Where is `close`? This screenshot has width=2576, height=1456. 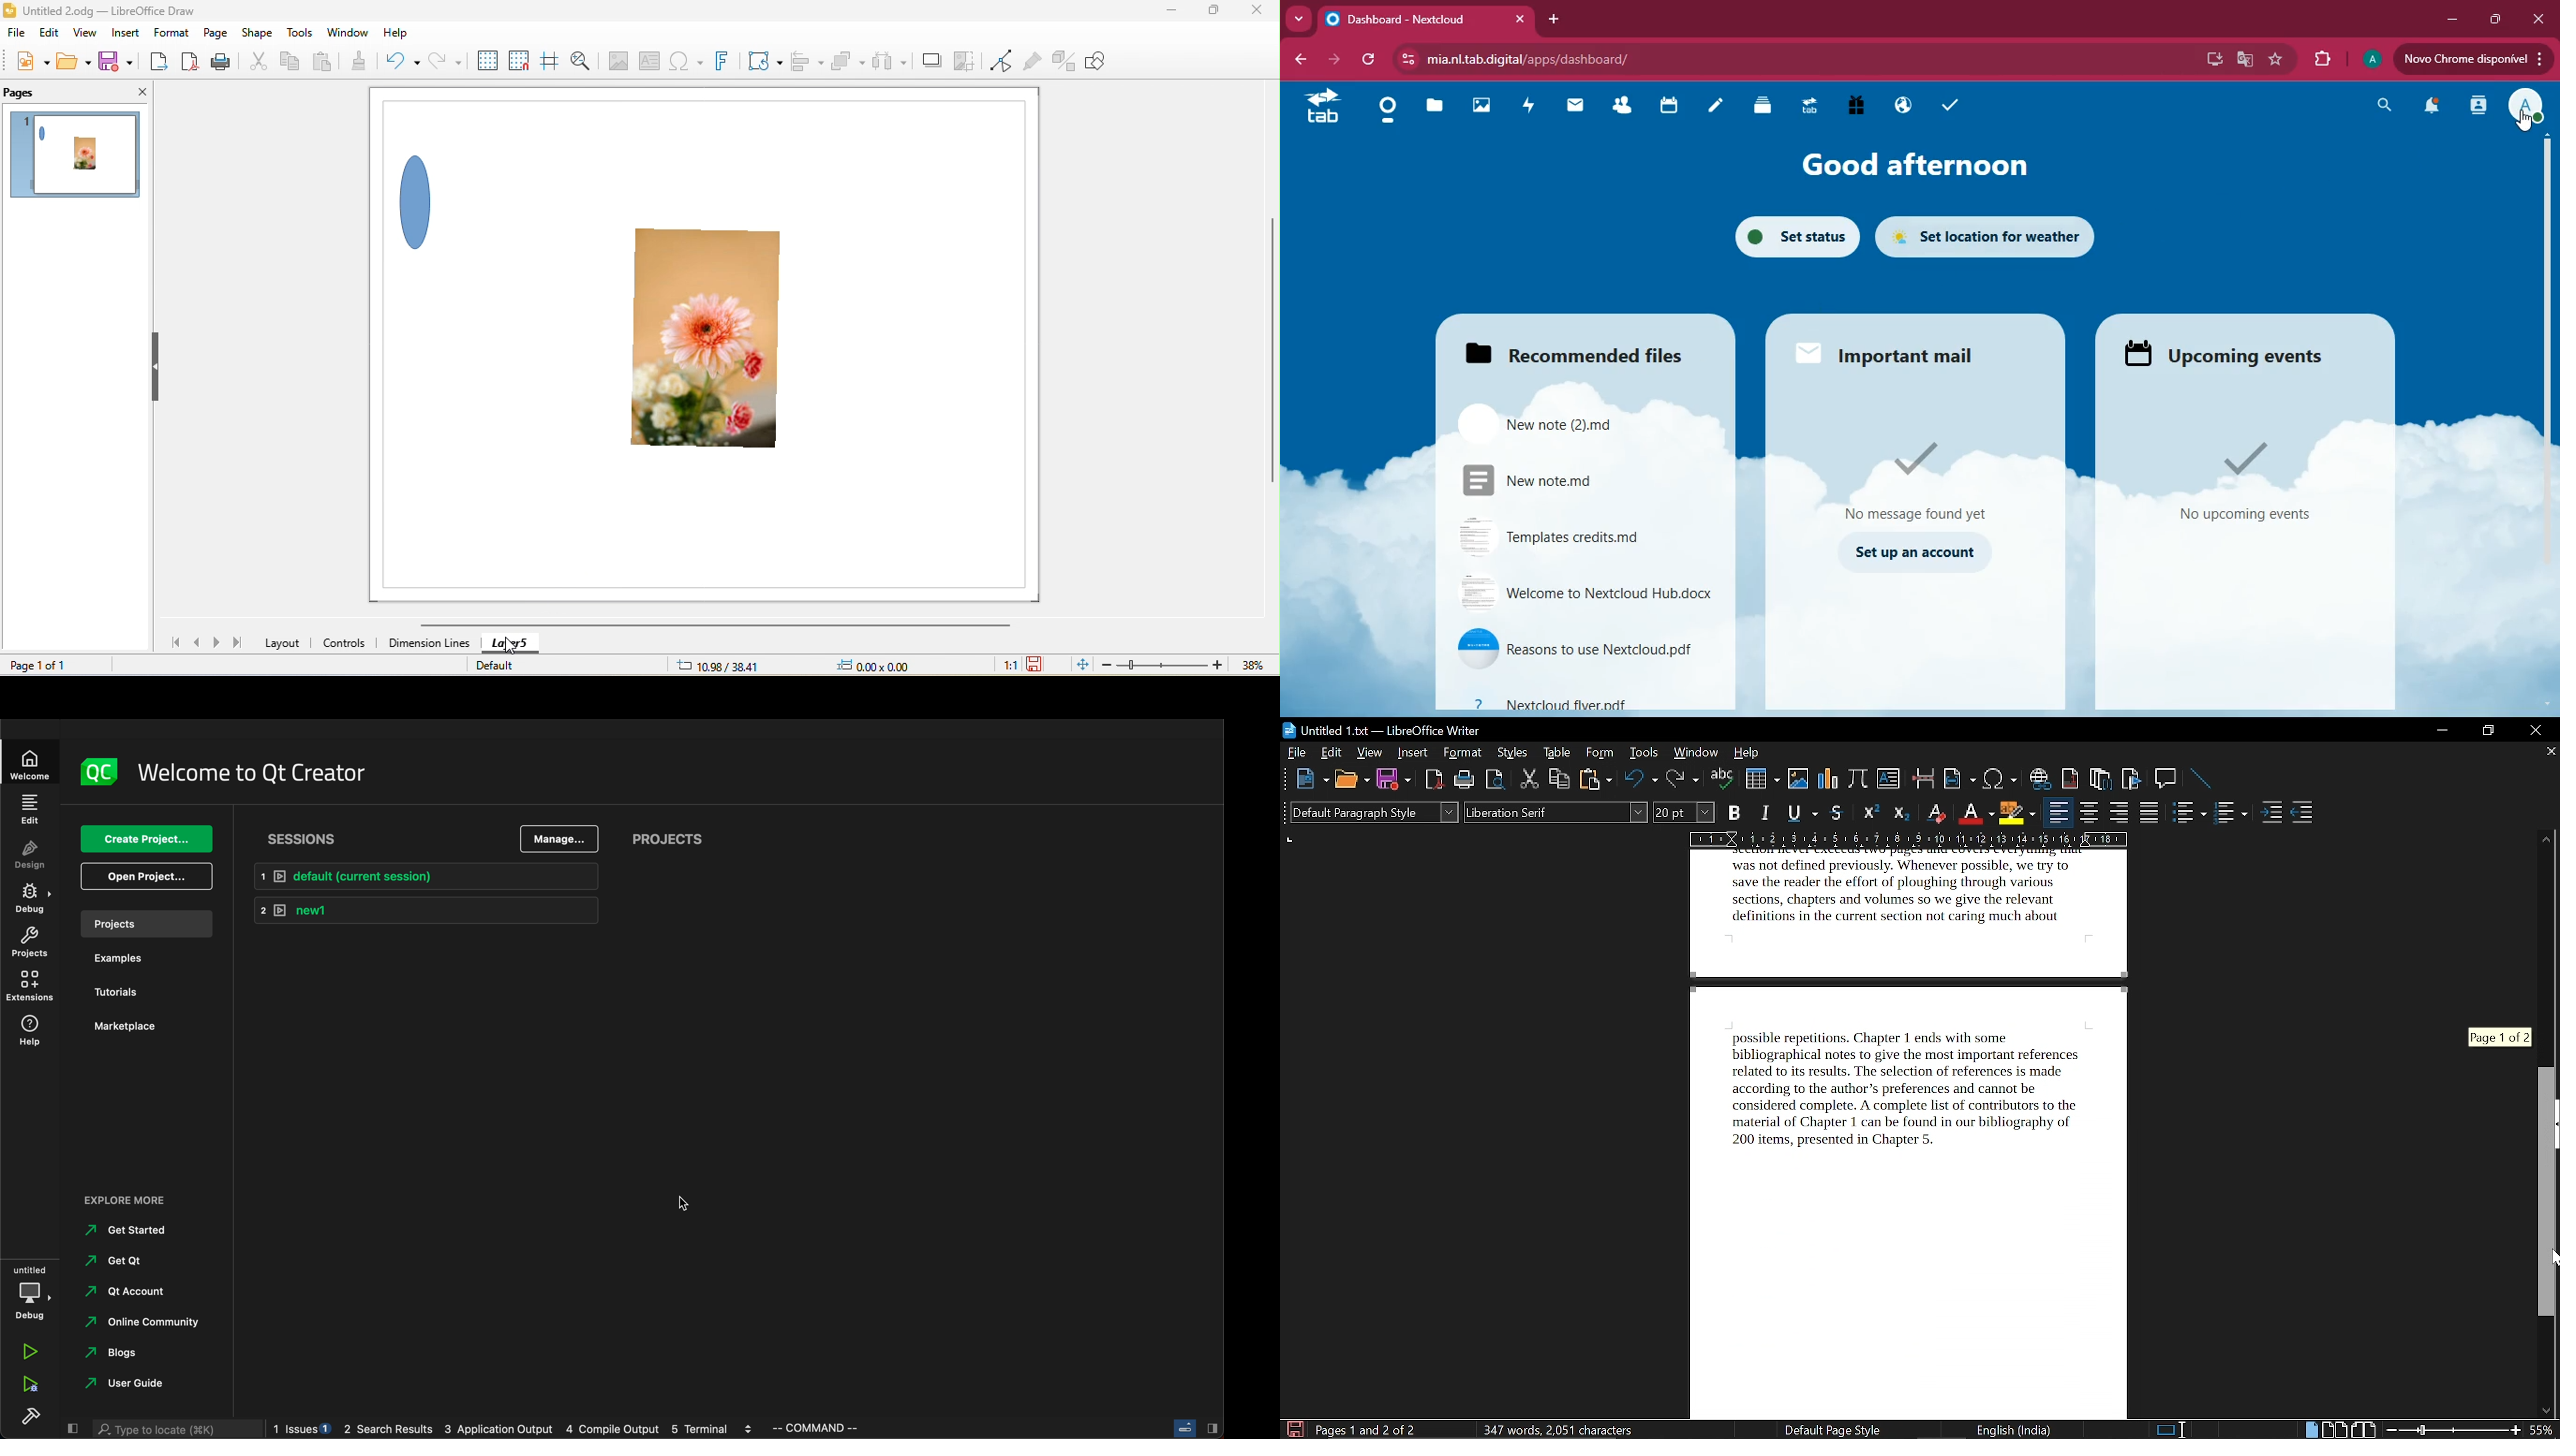 close is located at coordinates (1255, 13).